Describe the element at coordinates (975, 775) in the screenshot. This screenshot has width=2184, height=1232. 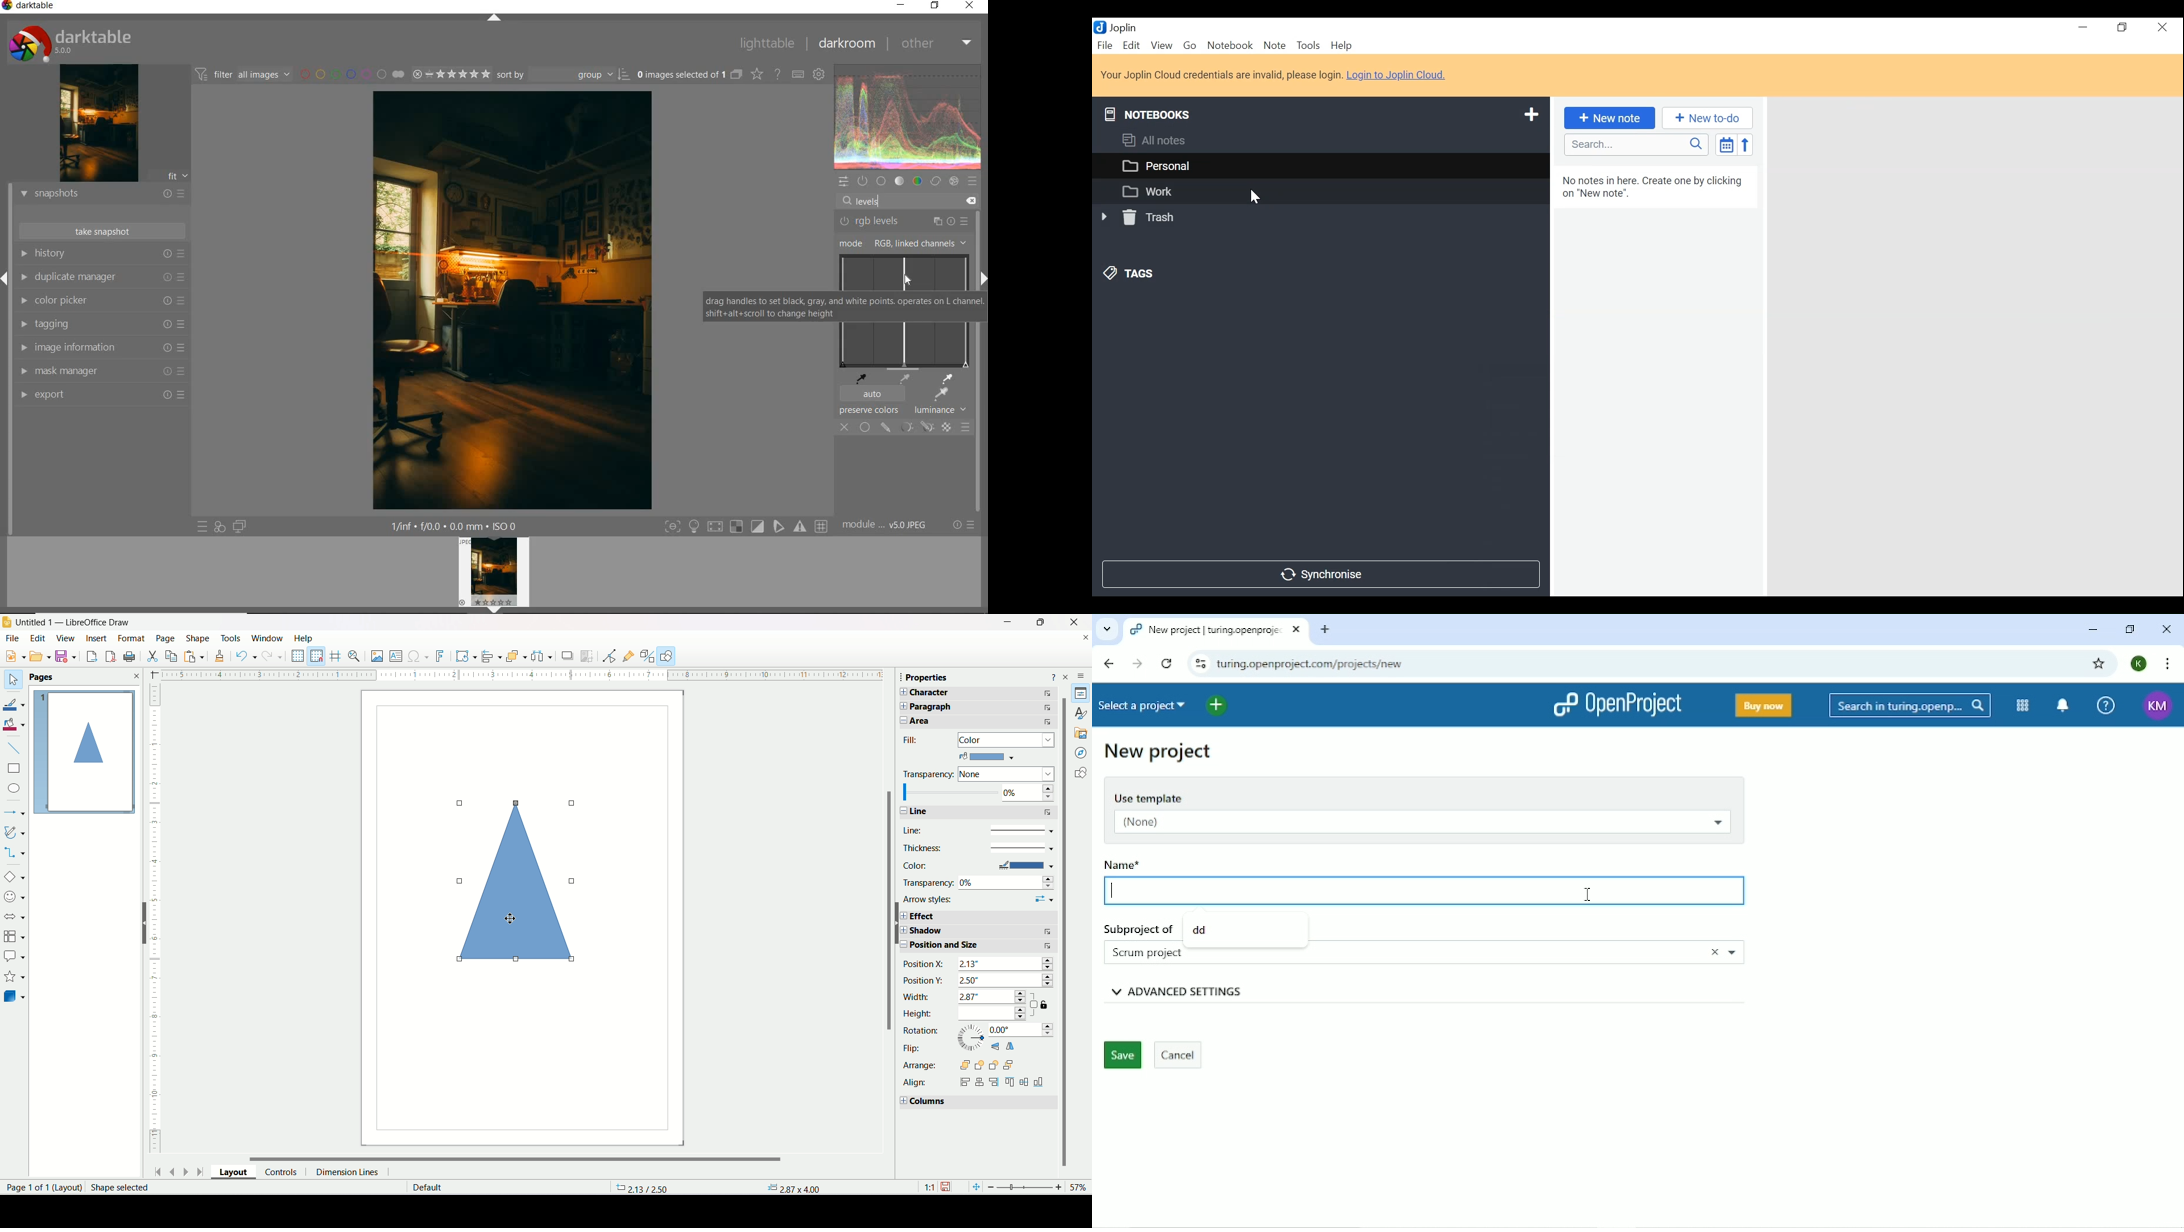
I see `transparency` at that location.